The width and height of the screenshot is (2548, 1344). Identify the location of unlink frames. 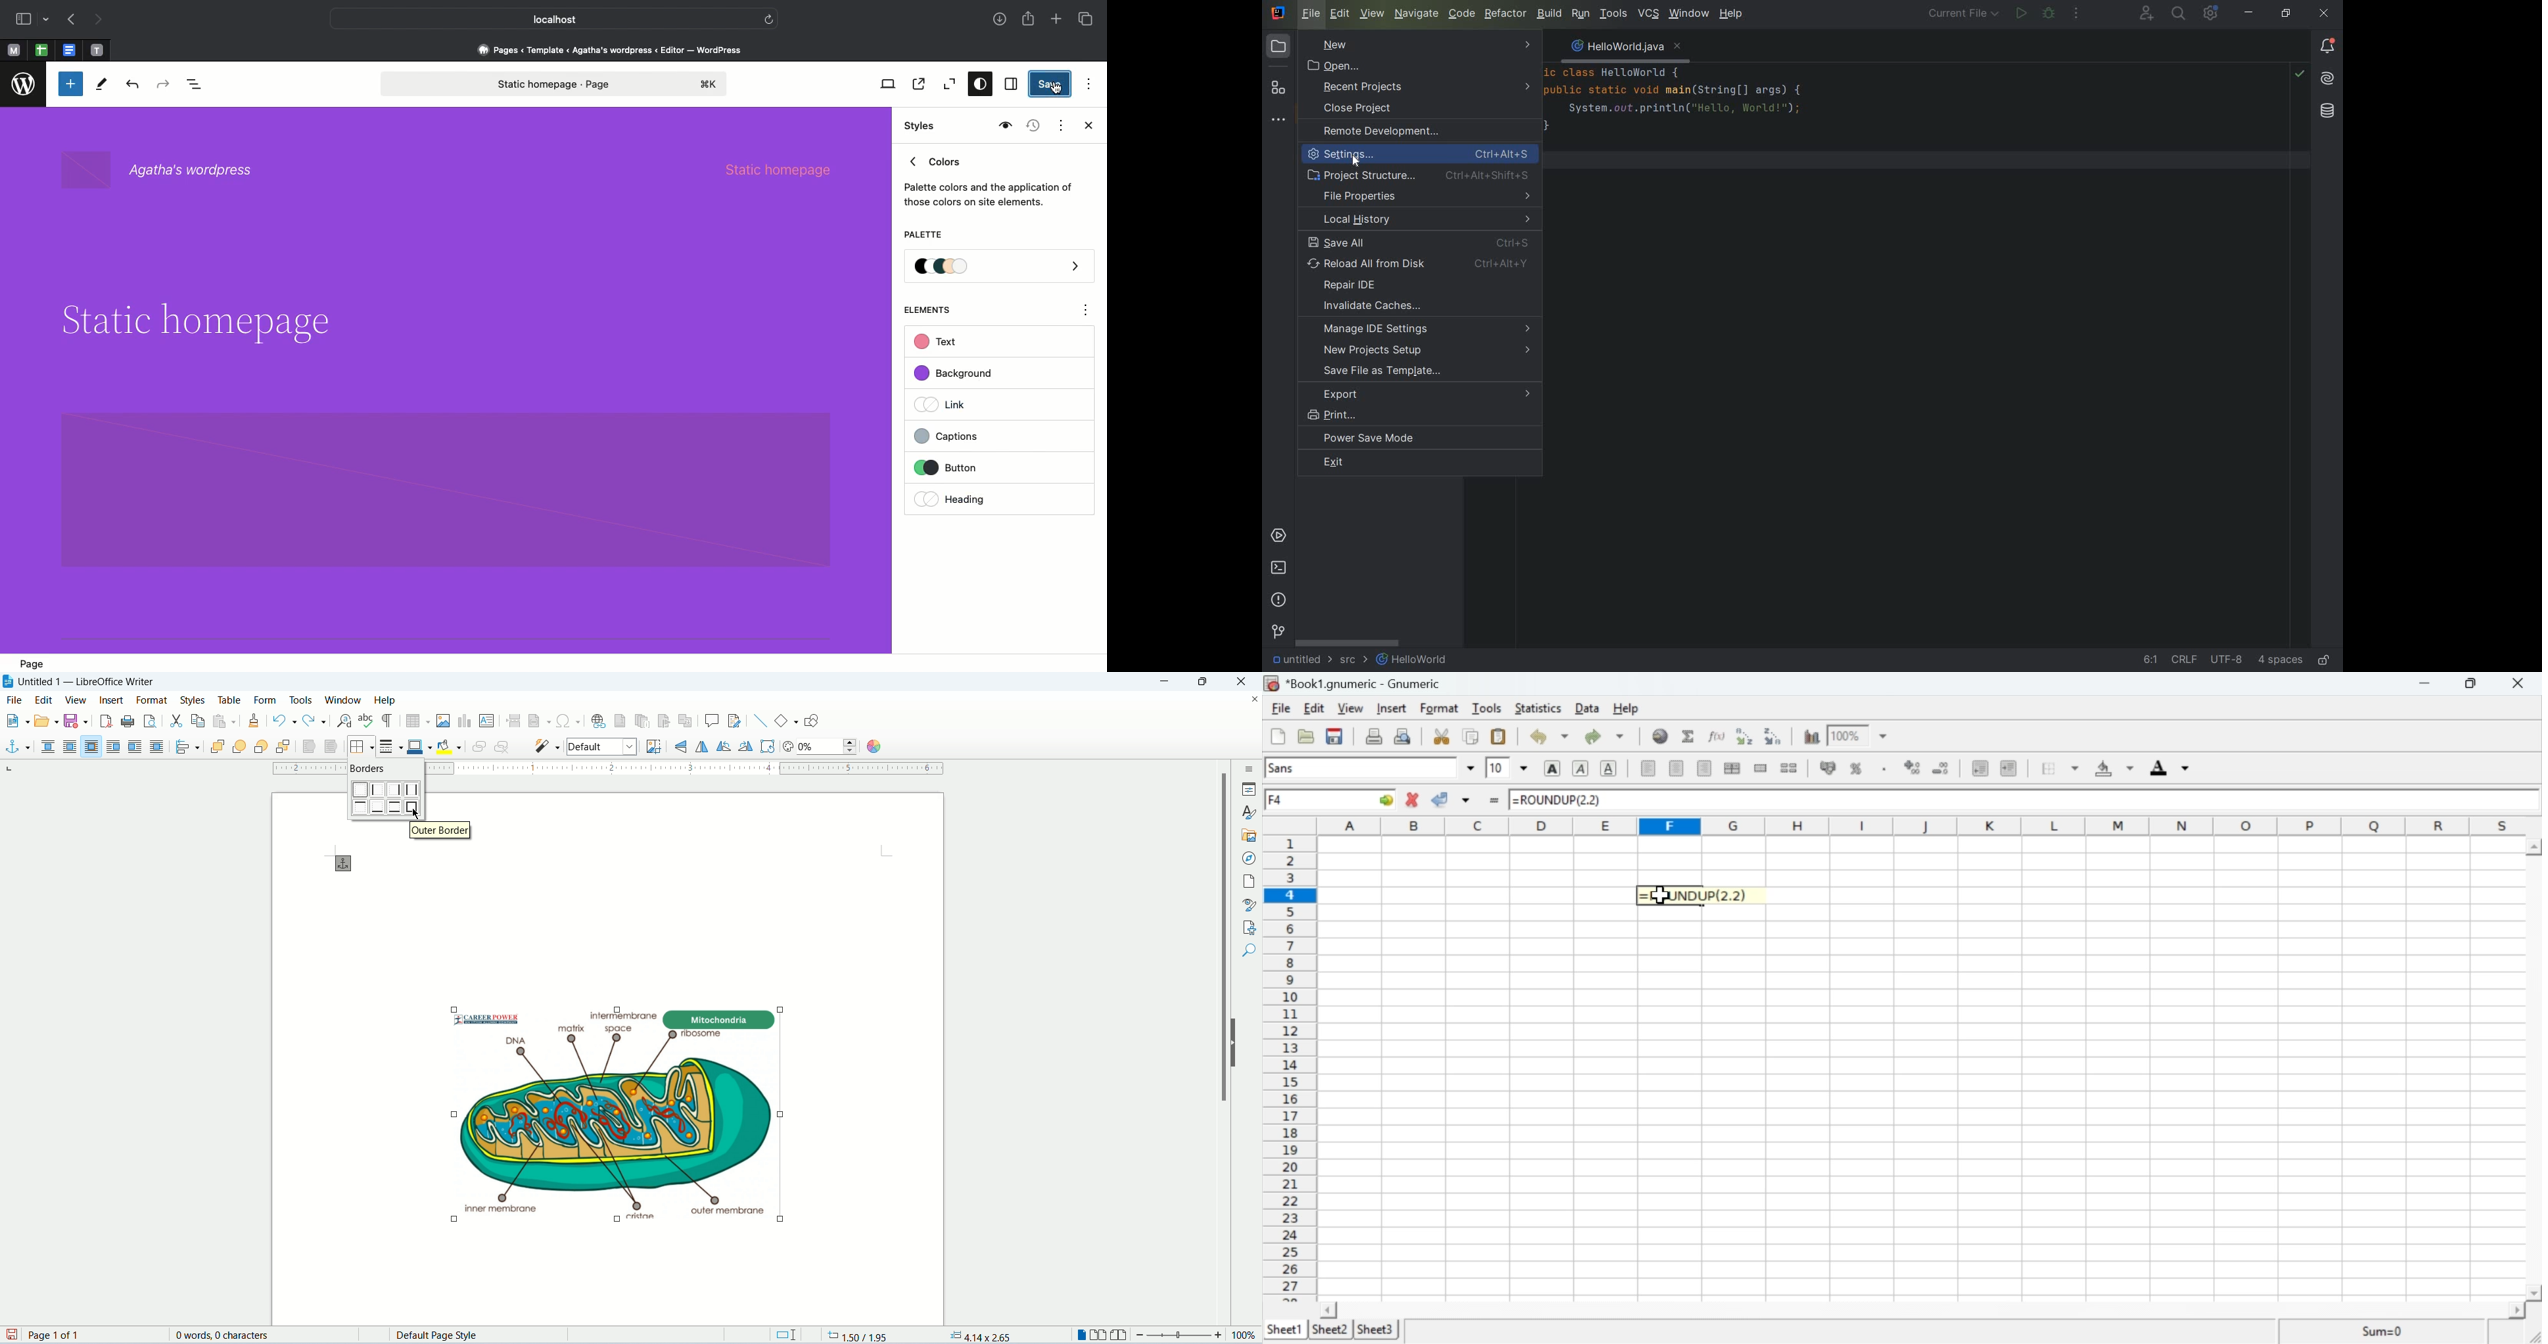
(503, 747).